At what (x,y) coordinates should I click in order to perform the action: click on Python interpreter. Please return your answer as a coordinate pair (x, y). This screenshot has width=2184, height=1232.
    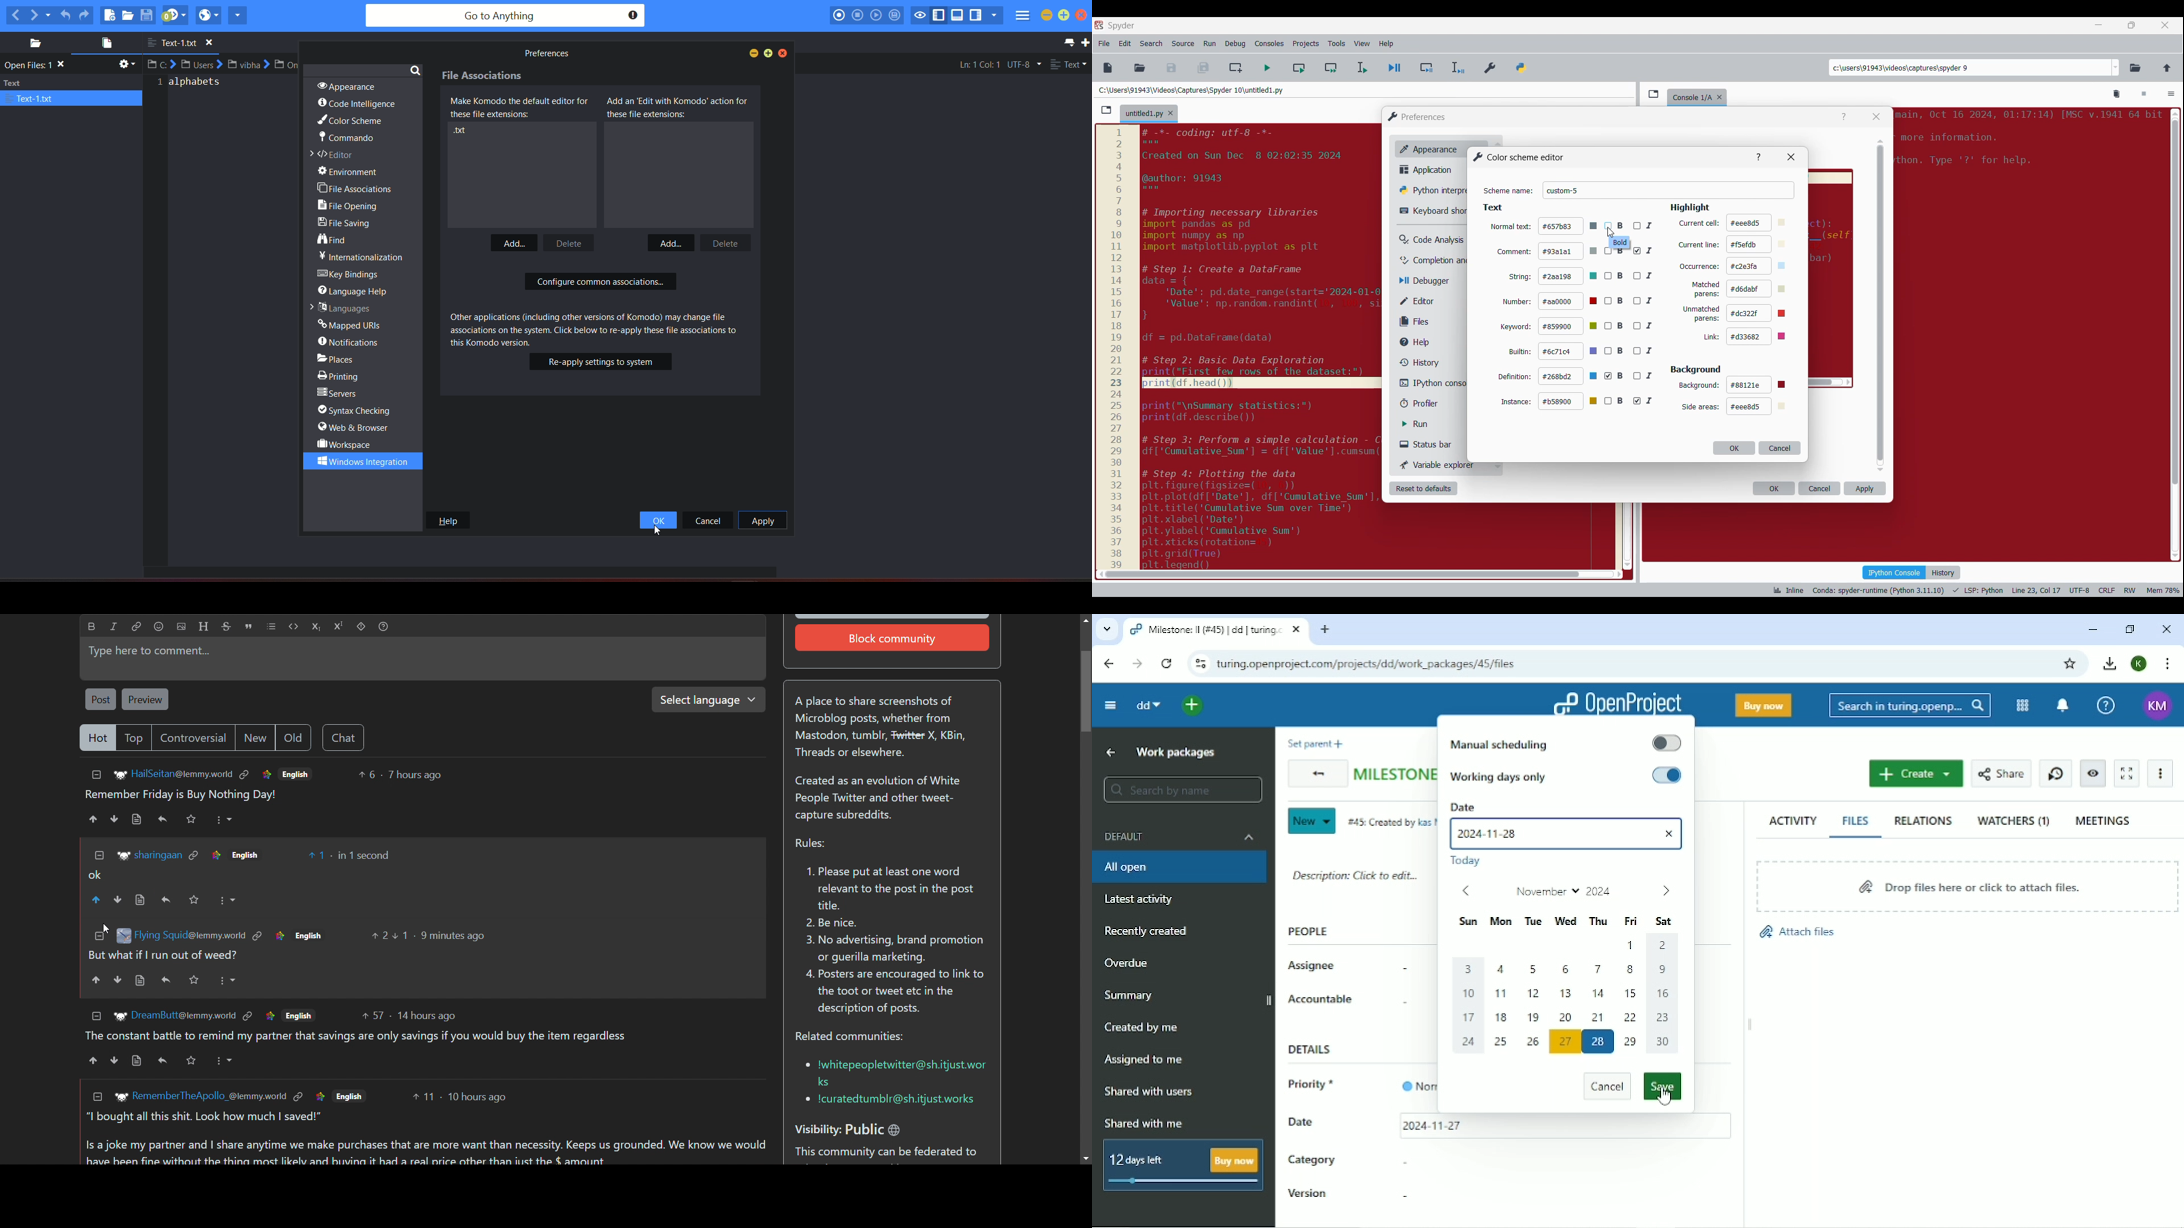
    Looking at the image, I should click on (1431, 190).